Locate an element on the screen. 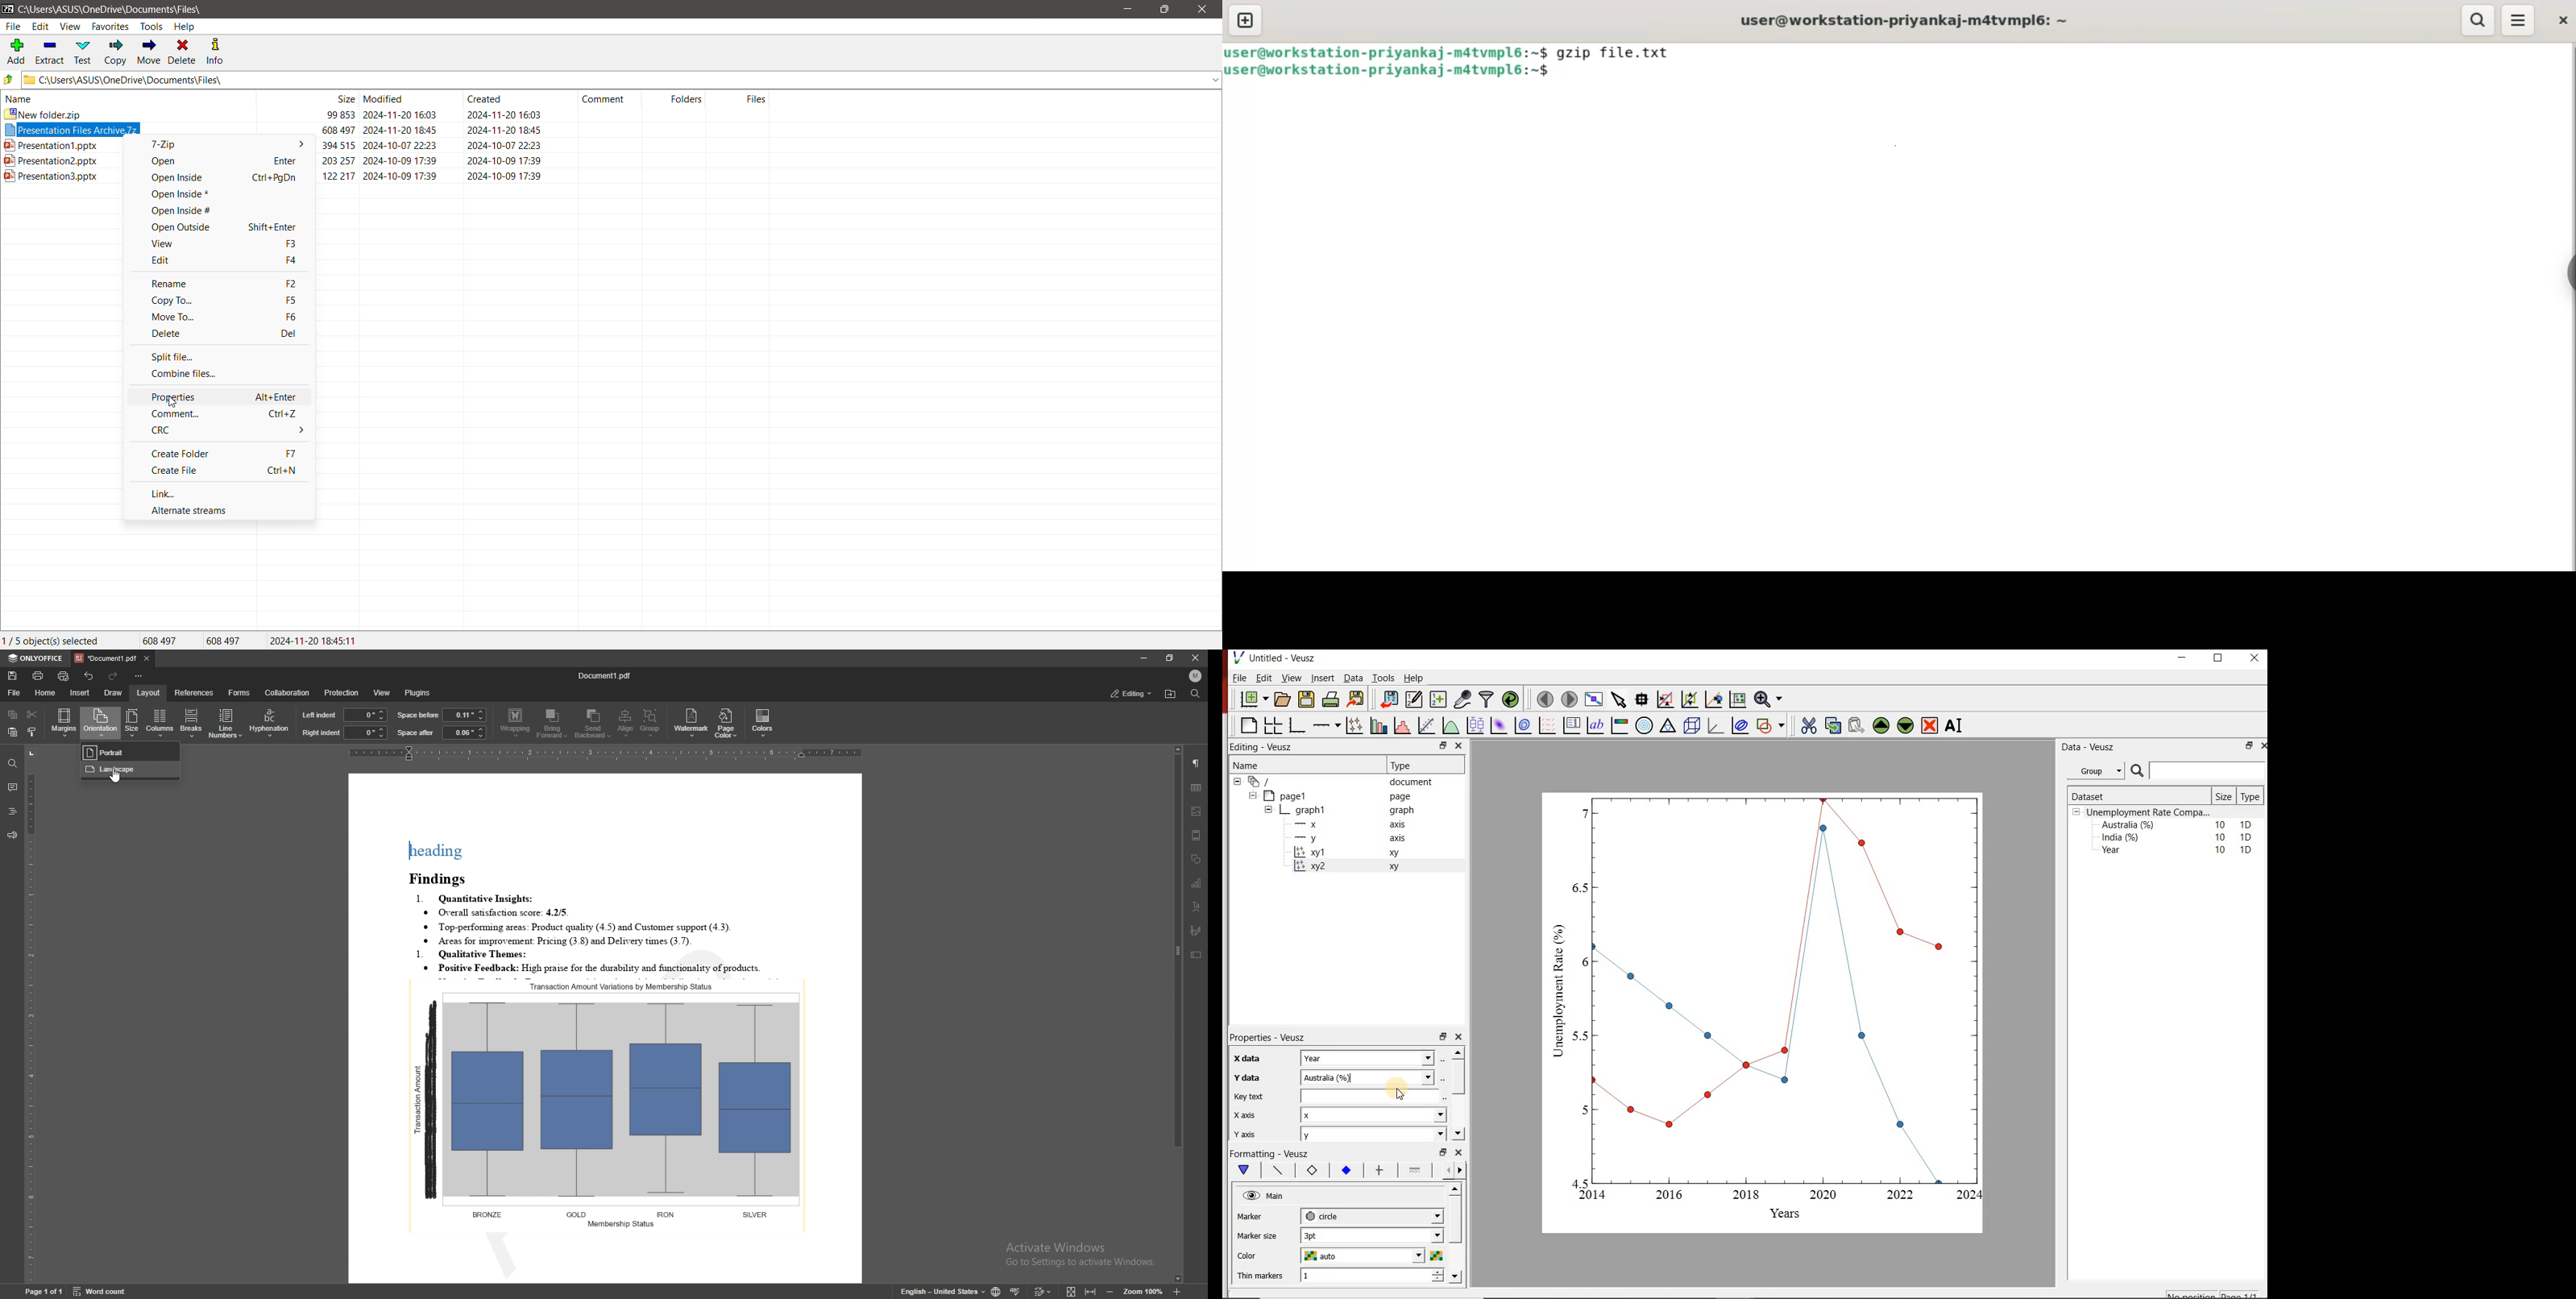 The width and height of the screenshot is (2576, 1316). collaboration is located at coordinates (290, 692).